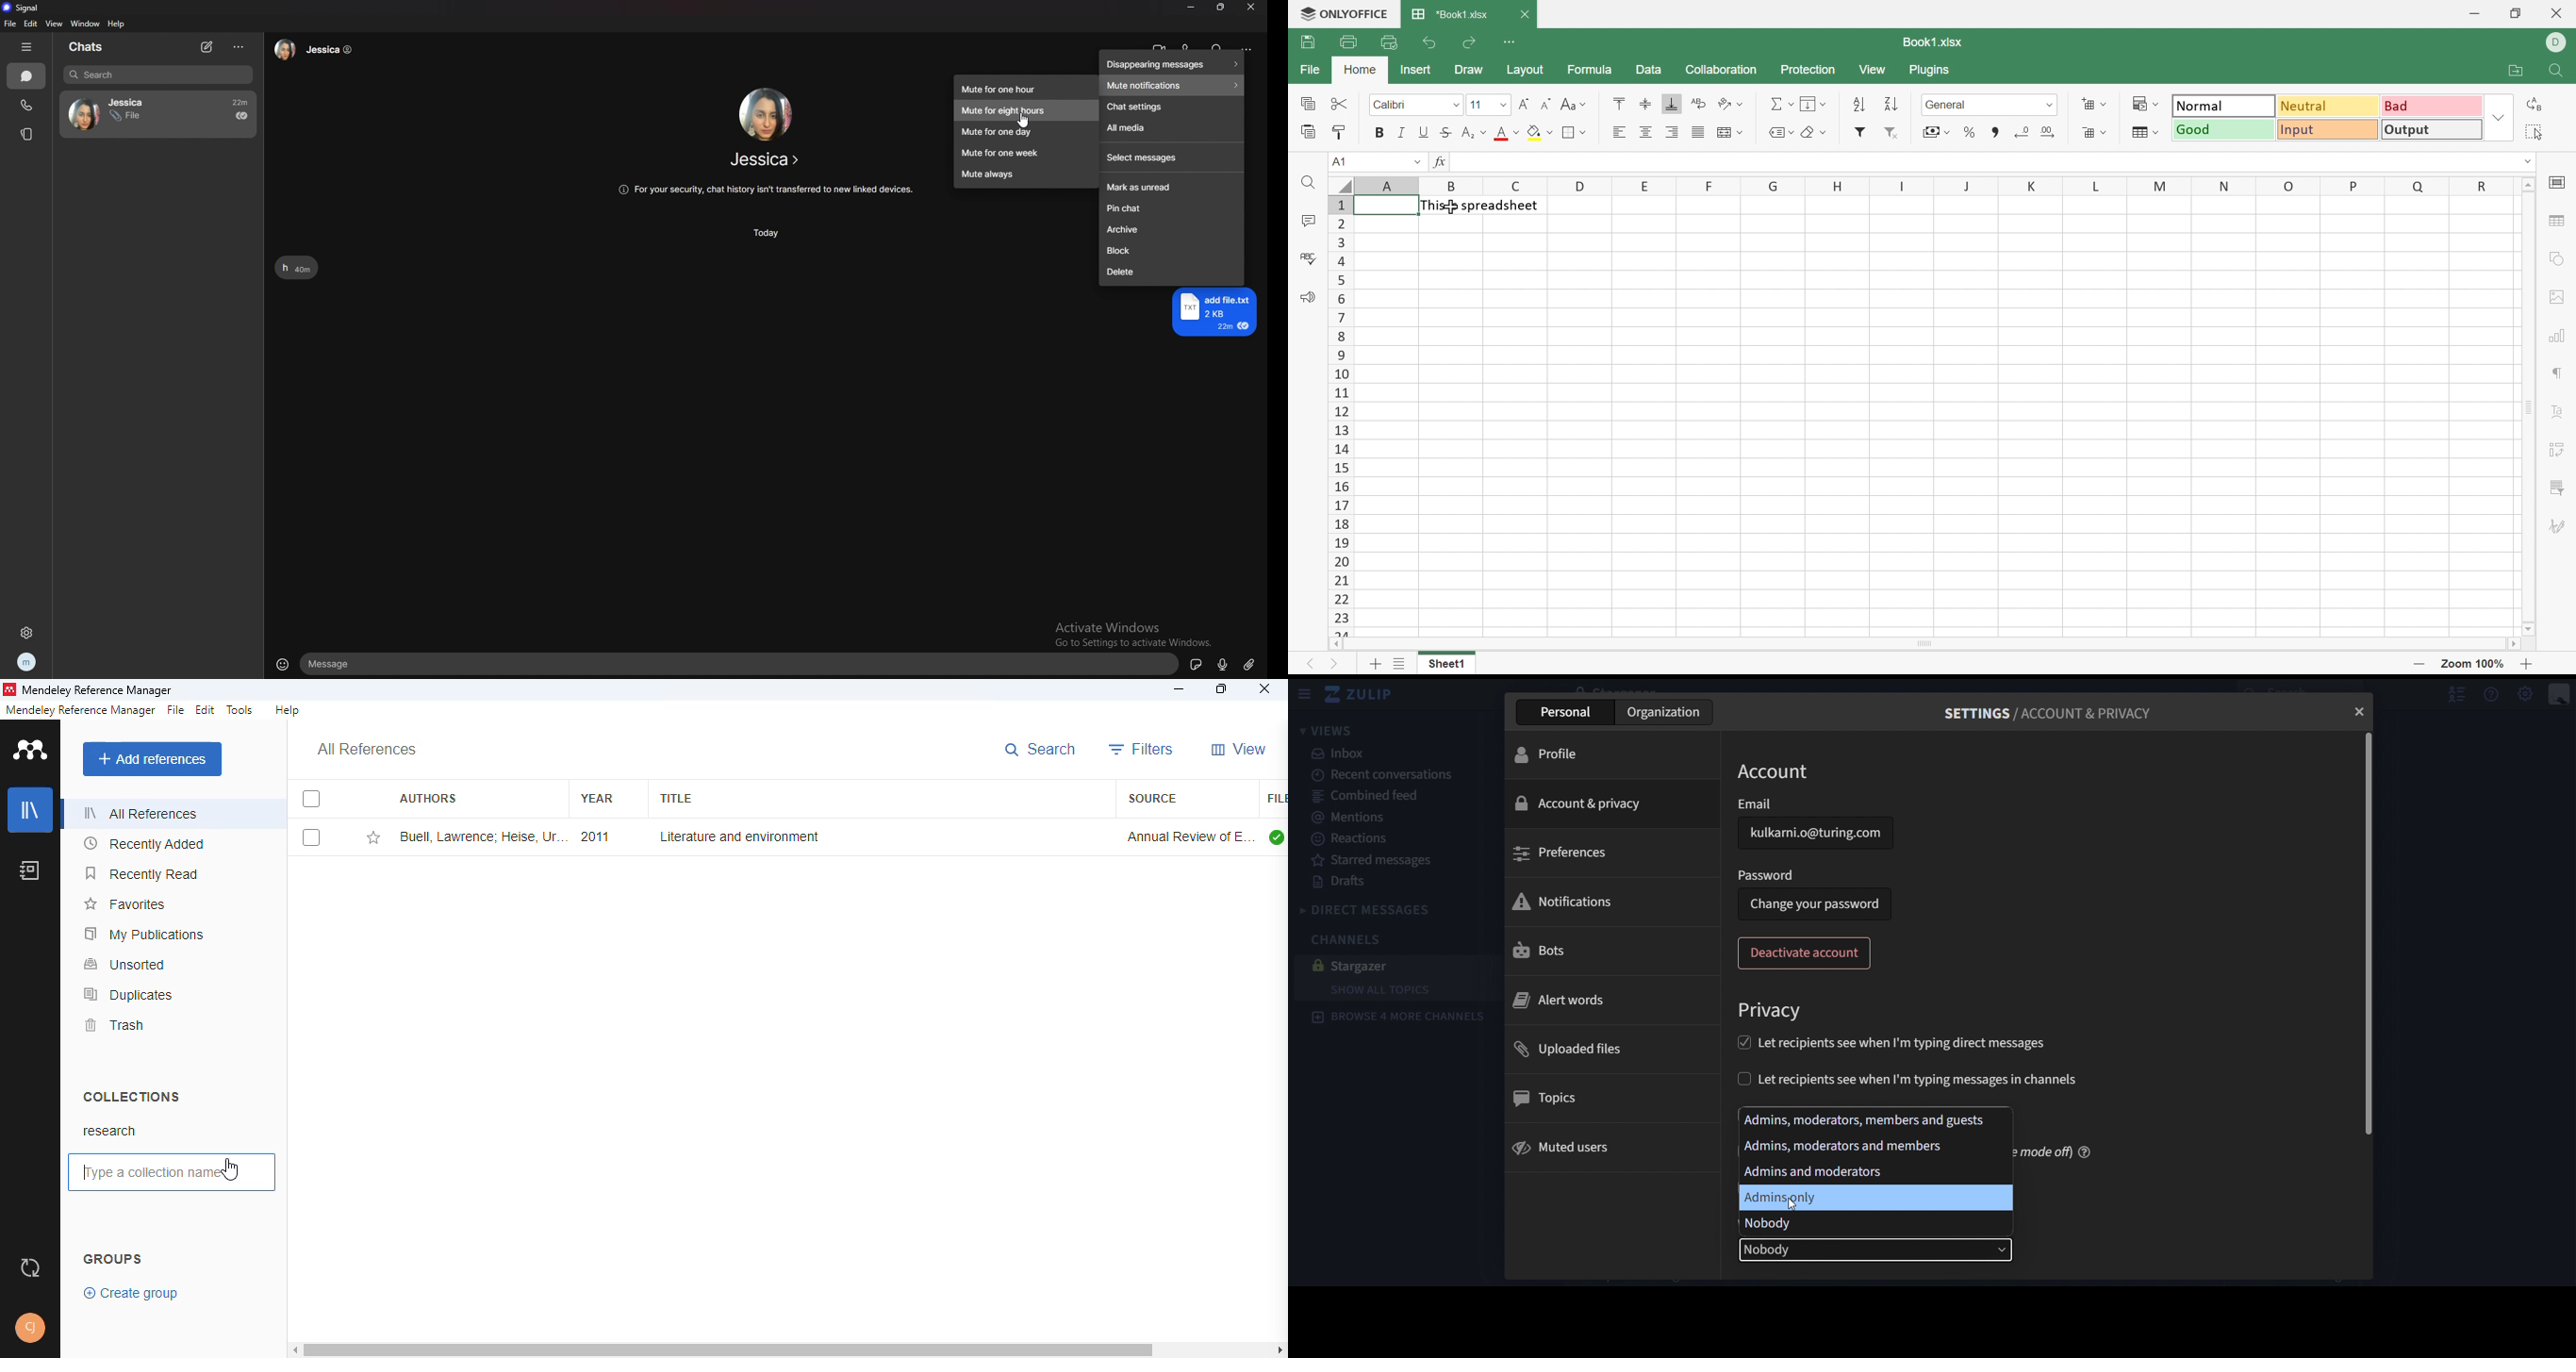  What do you see at coordinates (1387, 44) in the screenshot?
I see `Quick Print` at bounding box center [1387, 44].